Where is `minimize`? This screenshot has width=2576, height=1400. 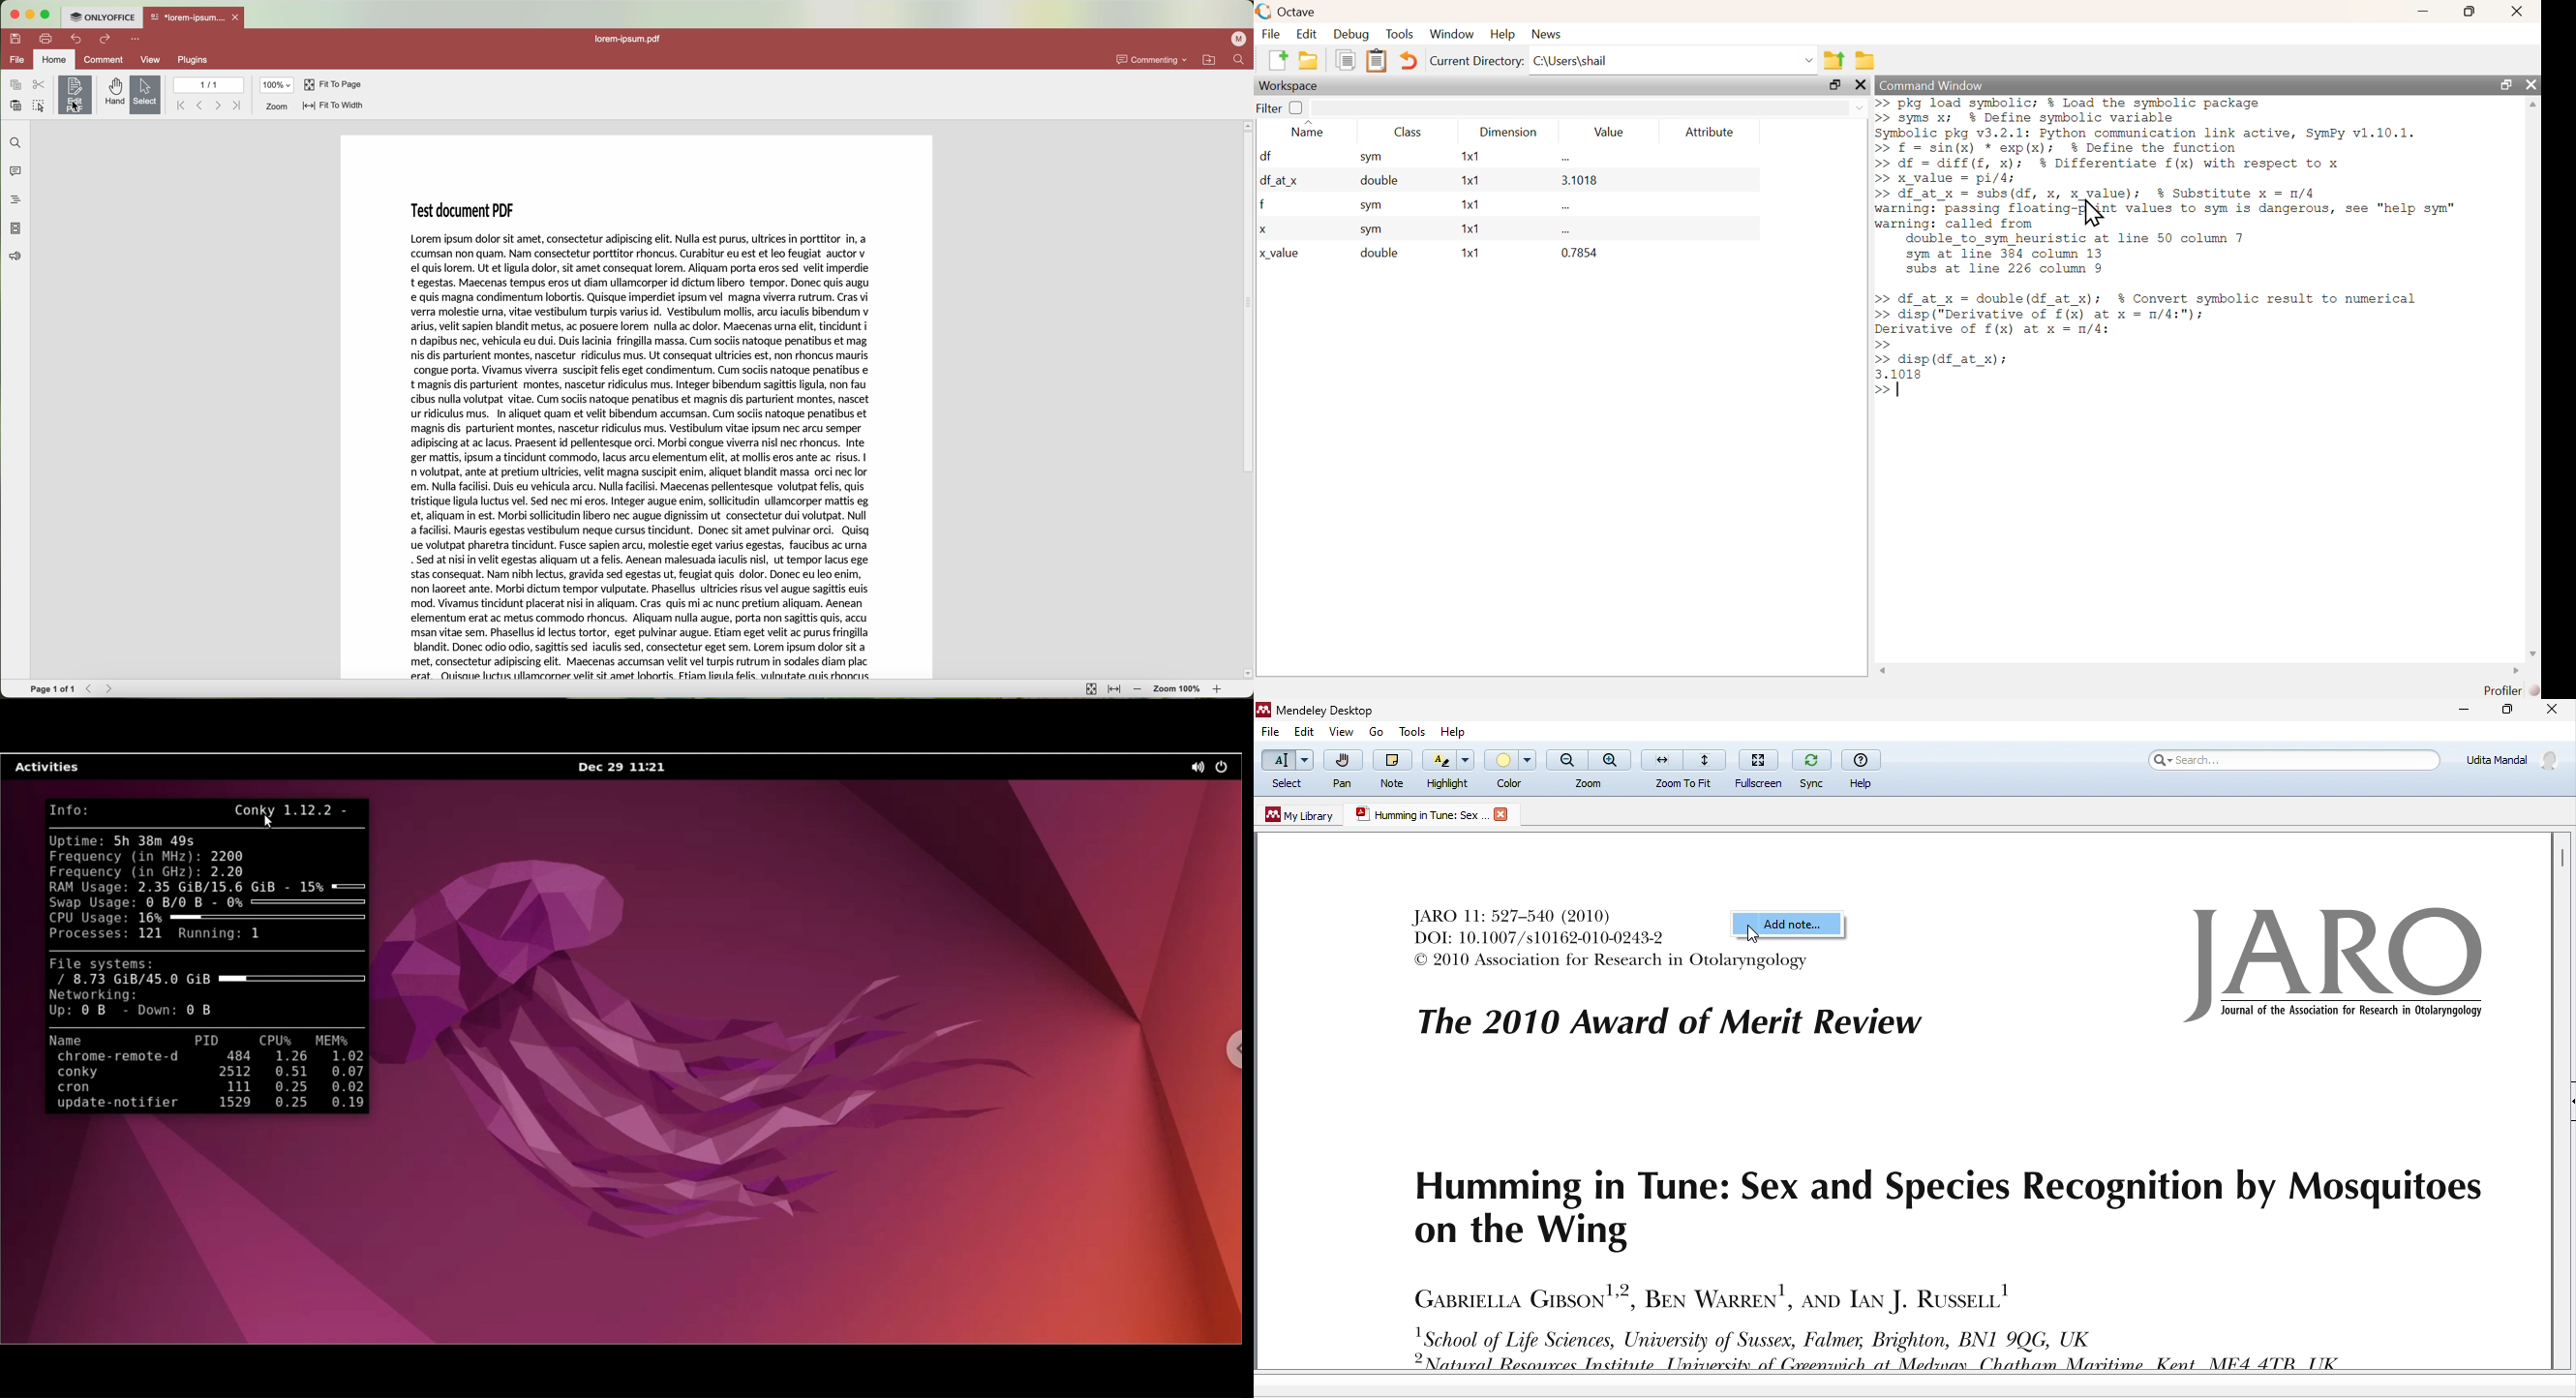
minimize is located at coordinates (2423, 11).